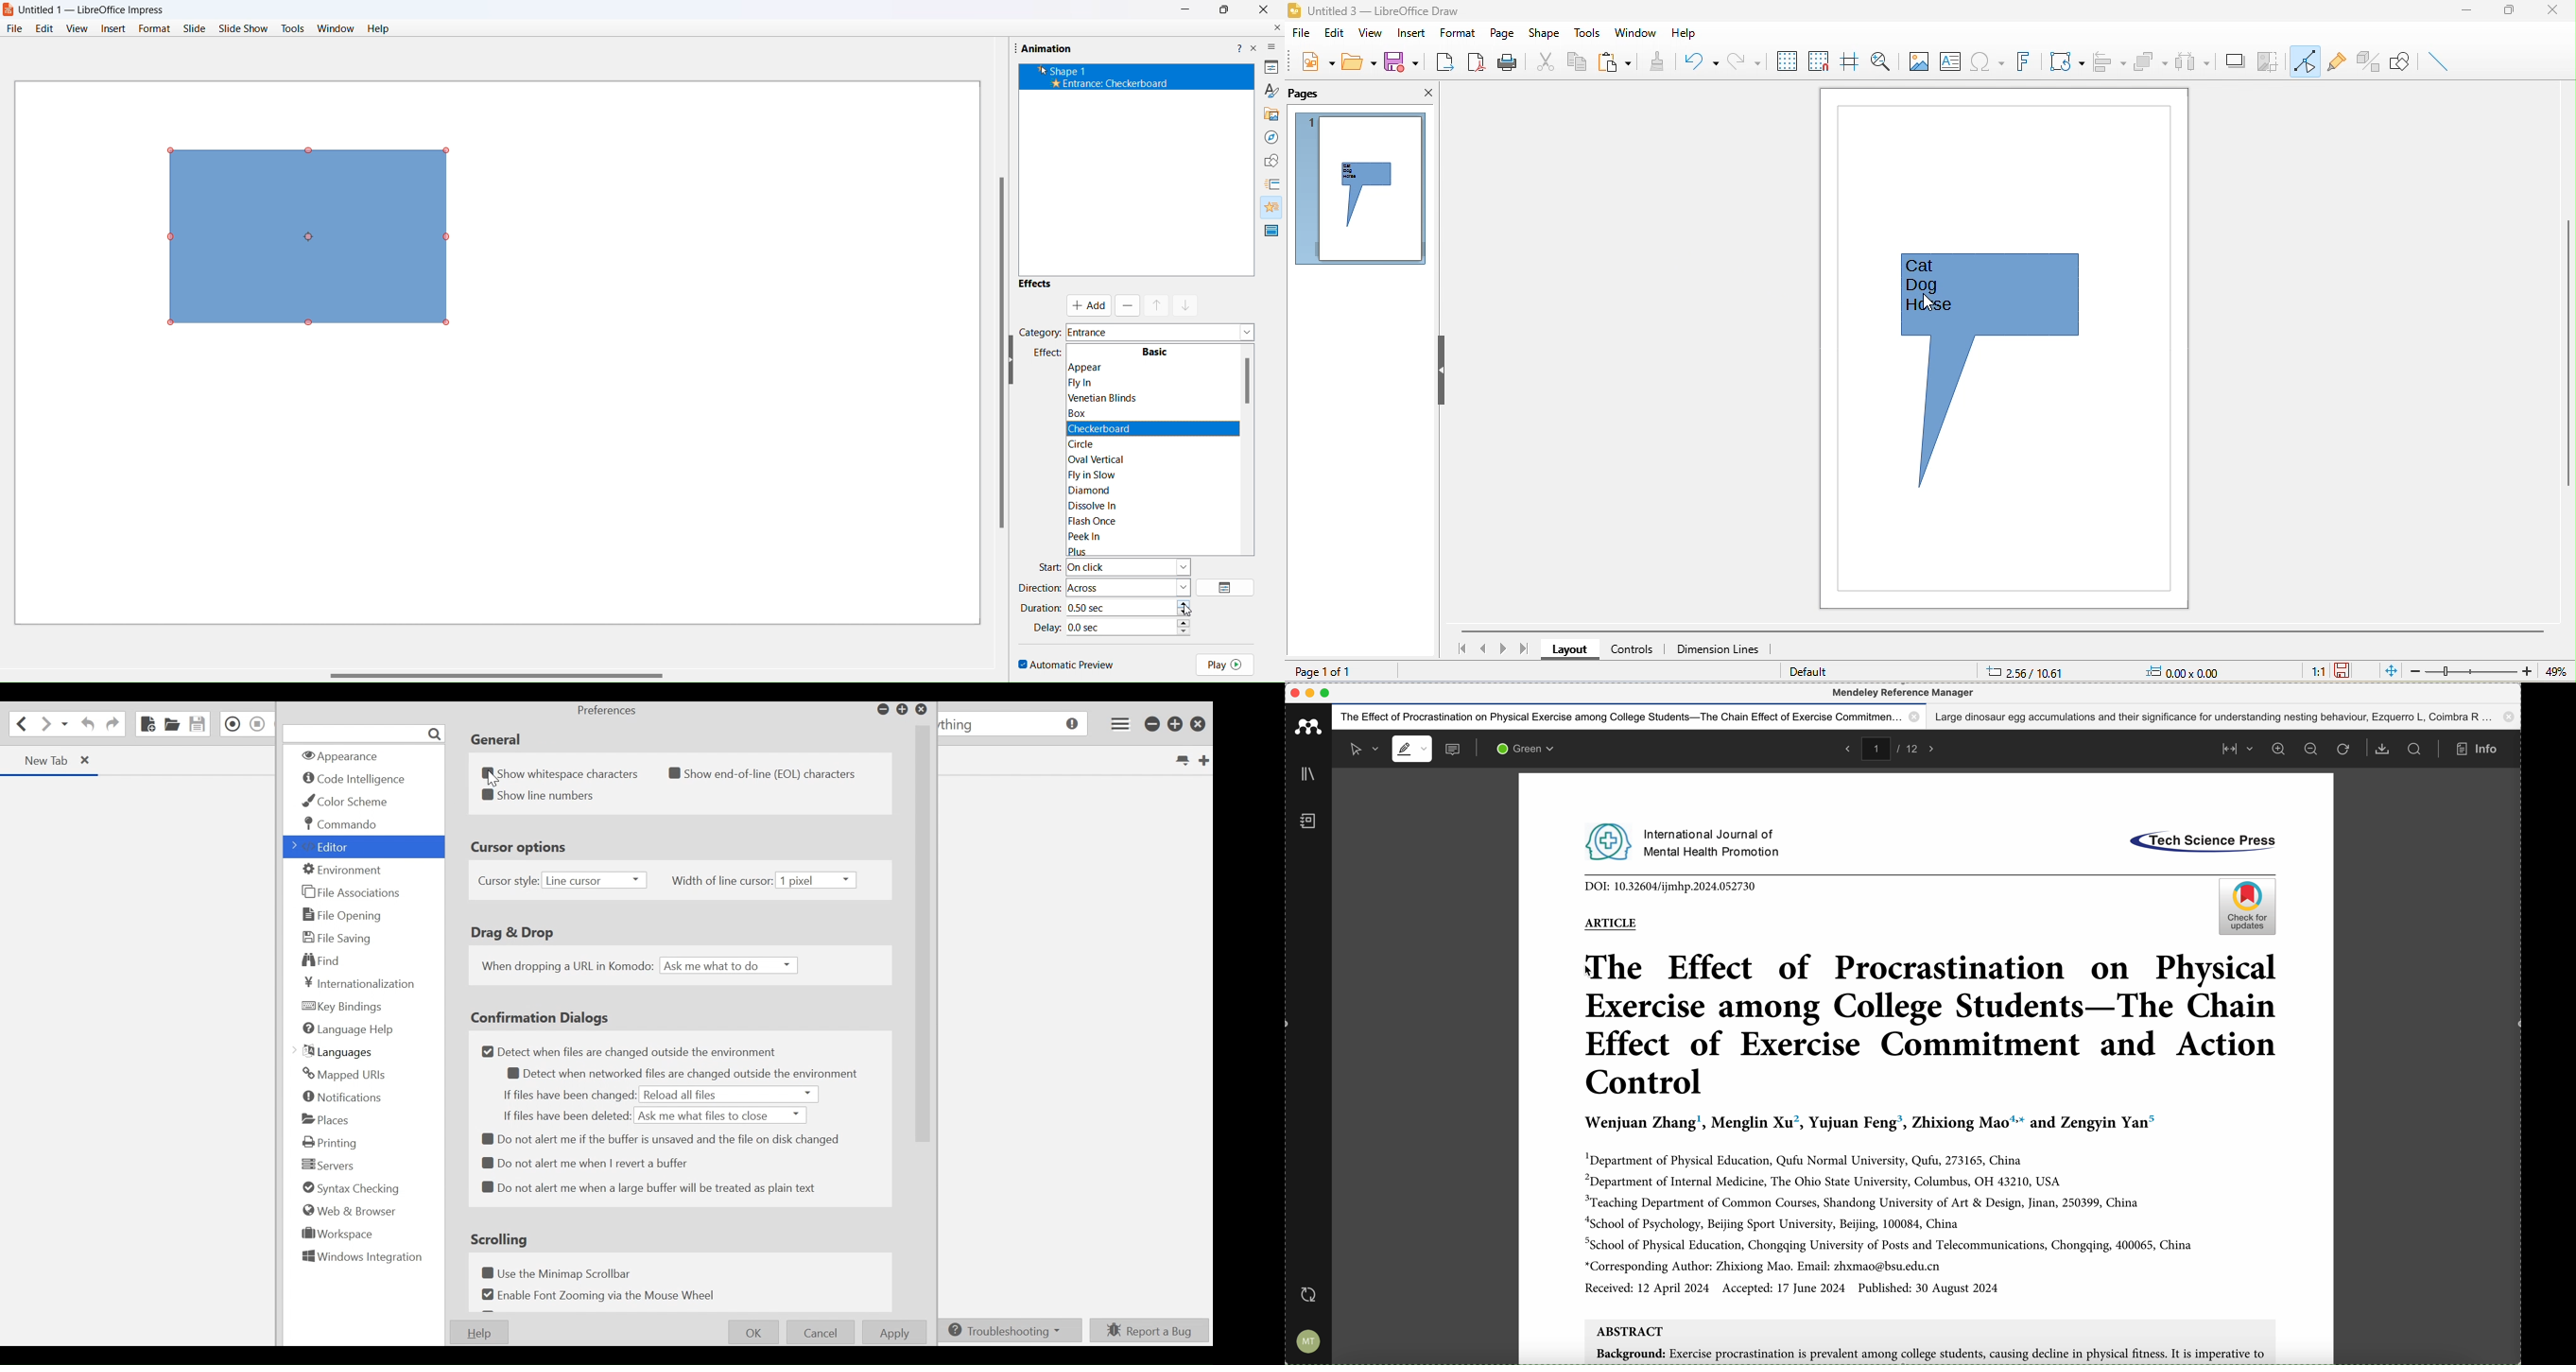  I want to click on hide, so click(1014, 362).